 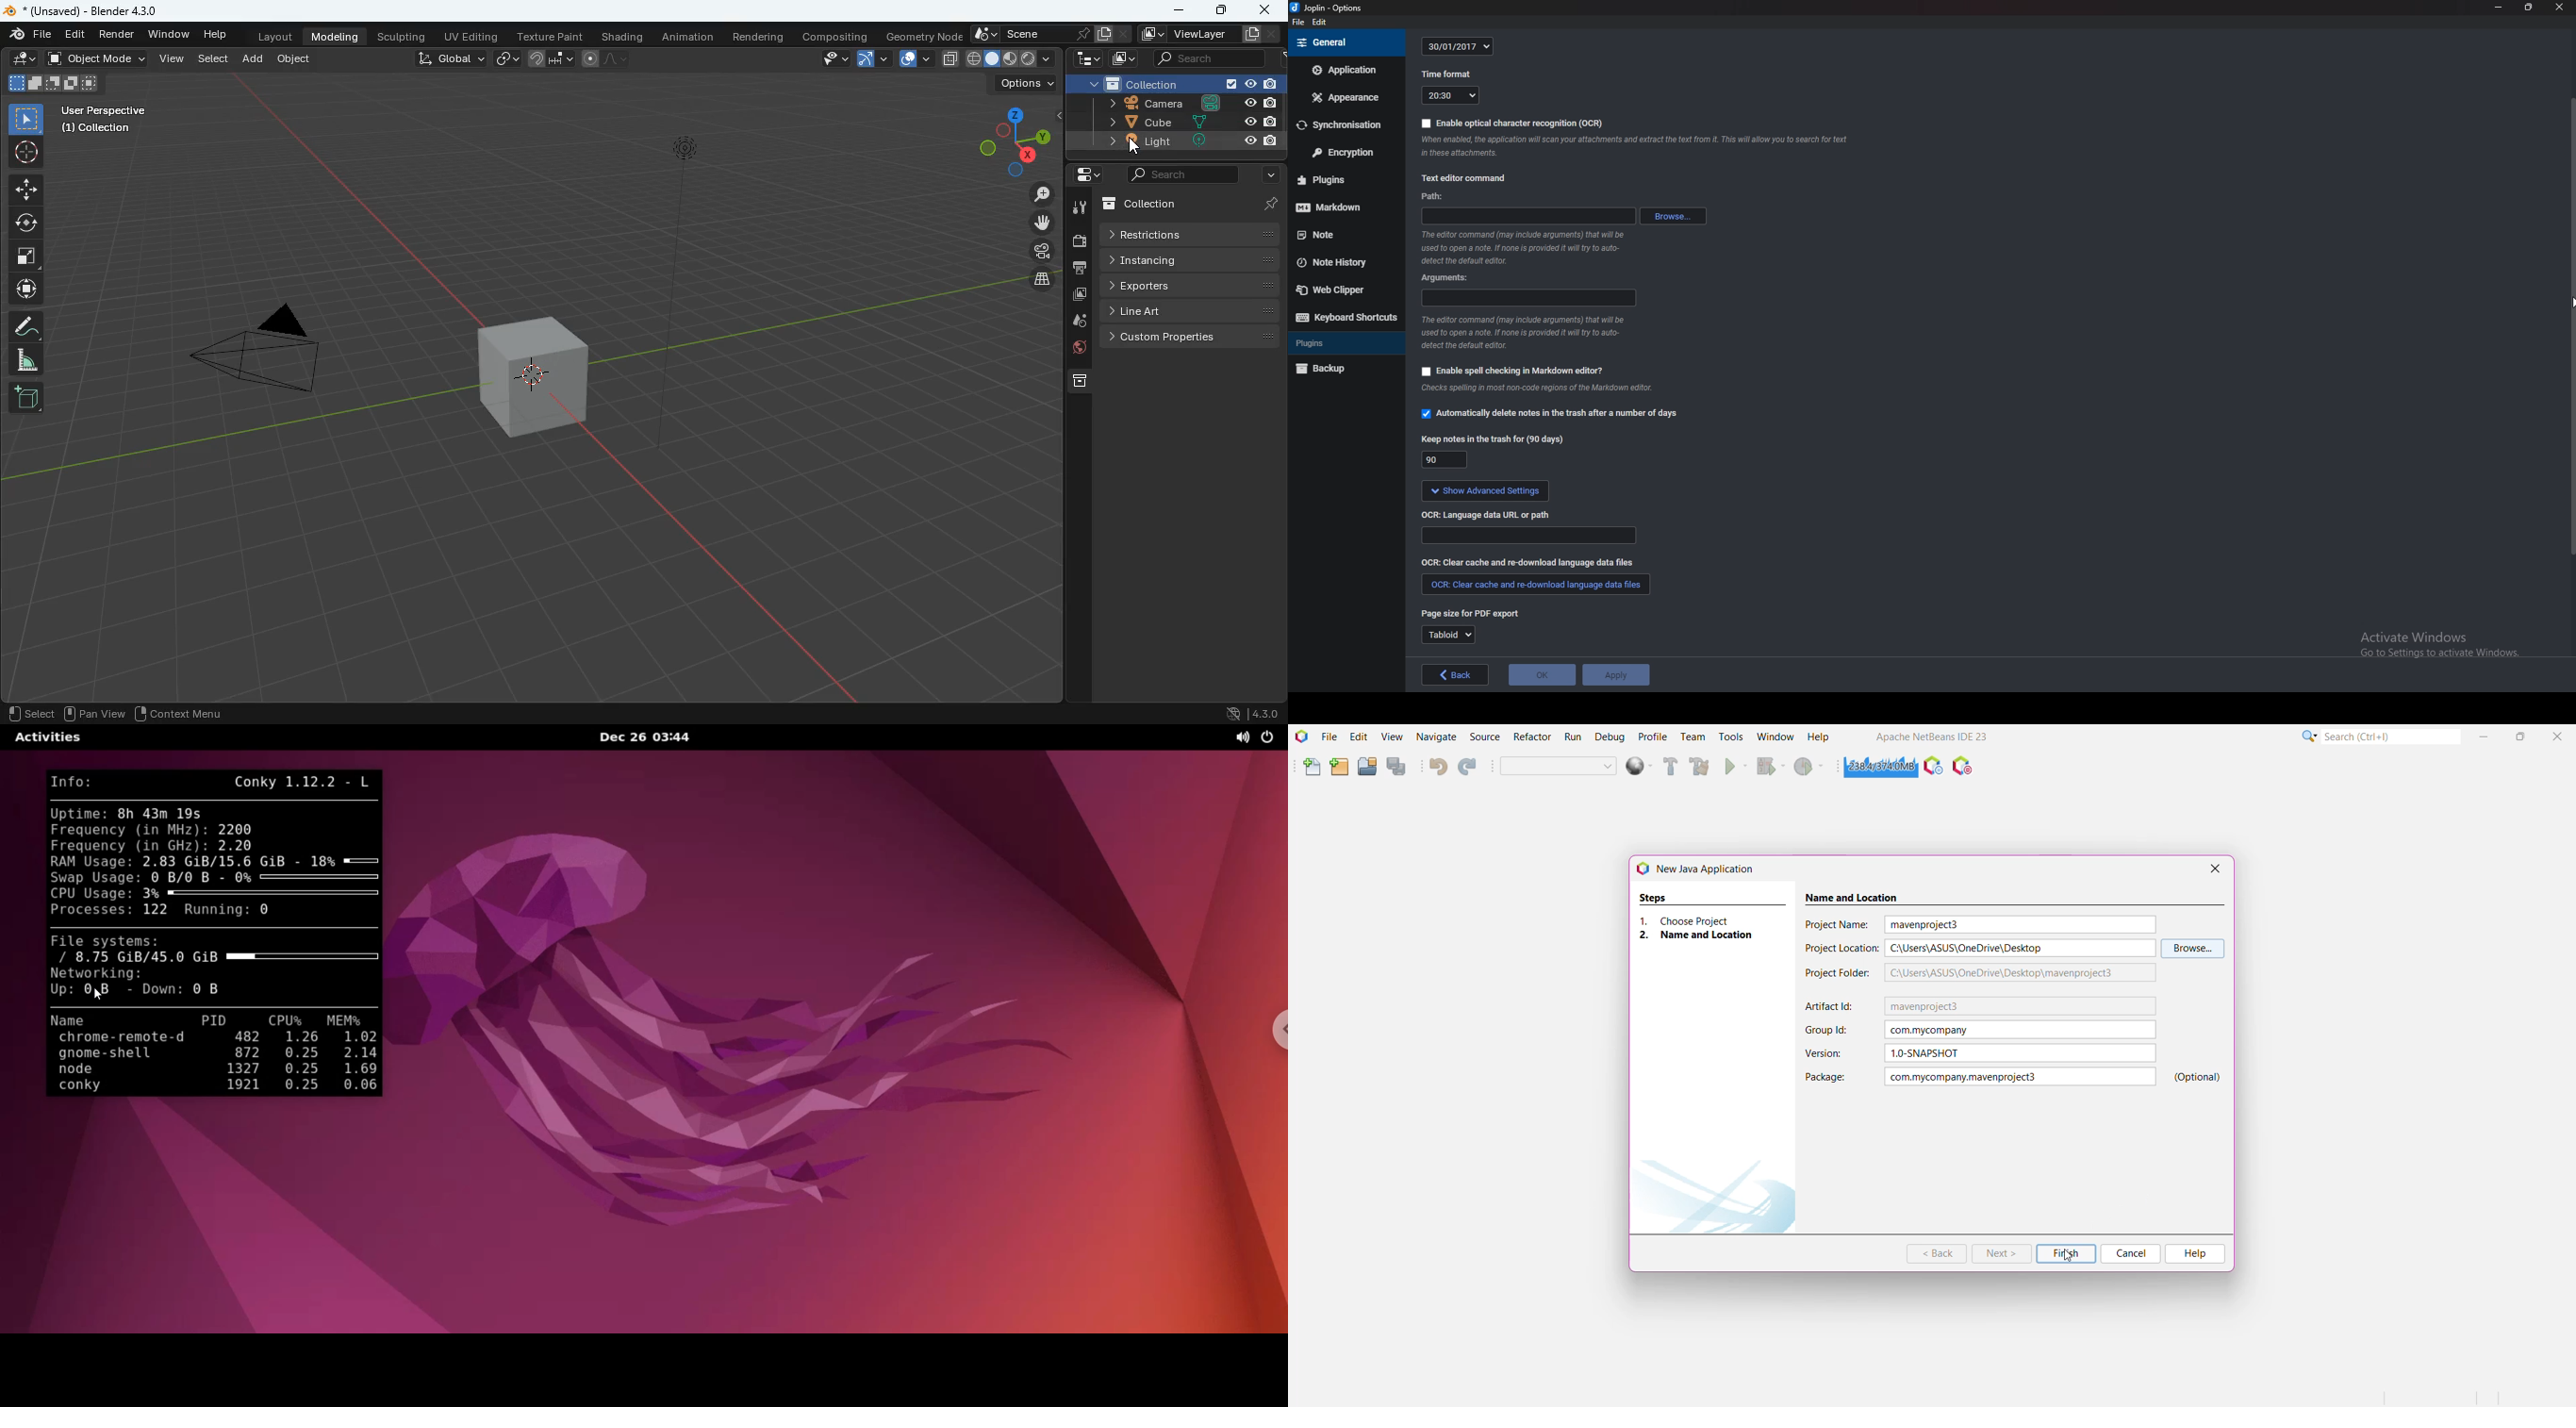 What do you see at coordinates (1199, 34) in the screenshot?
I see `view layer` at bounding box center [1199, 34].